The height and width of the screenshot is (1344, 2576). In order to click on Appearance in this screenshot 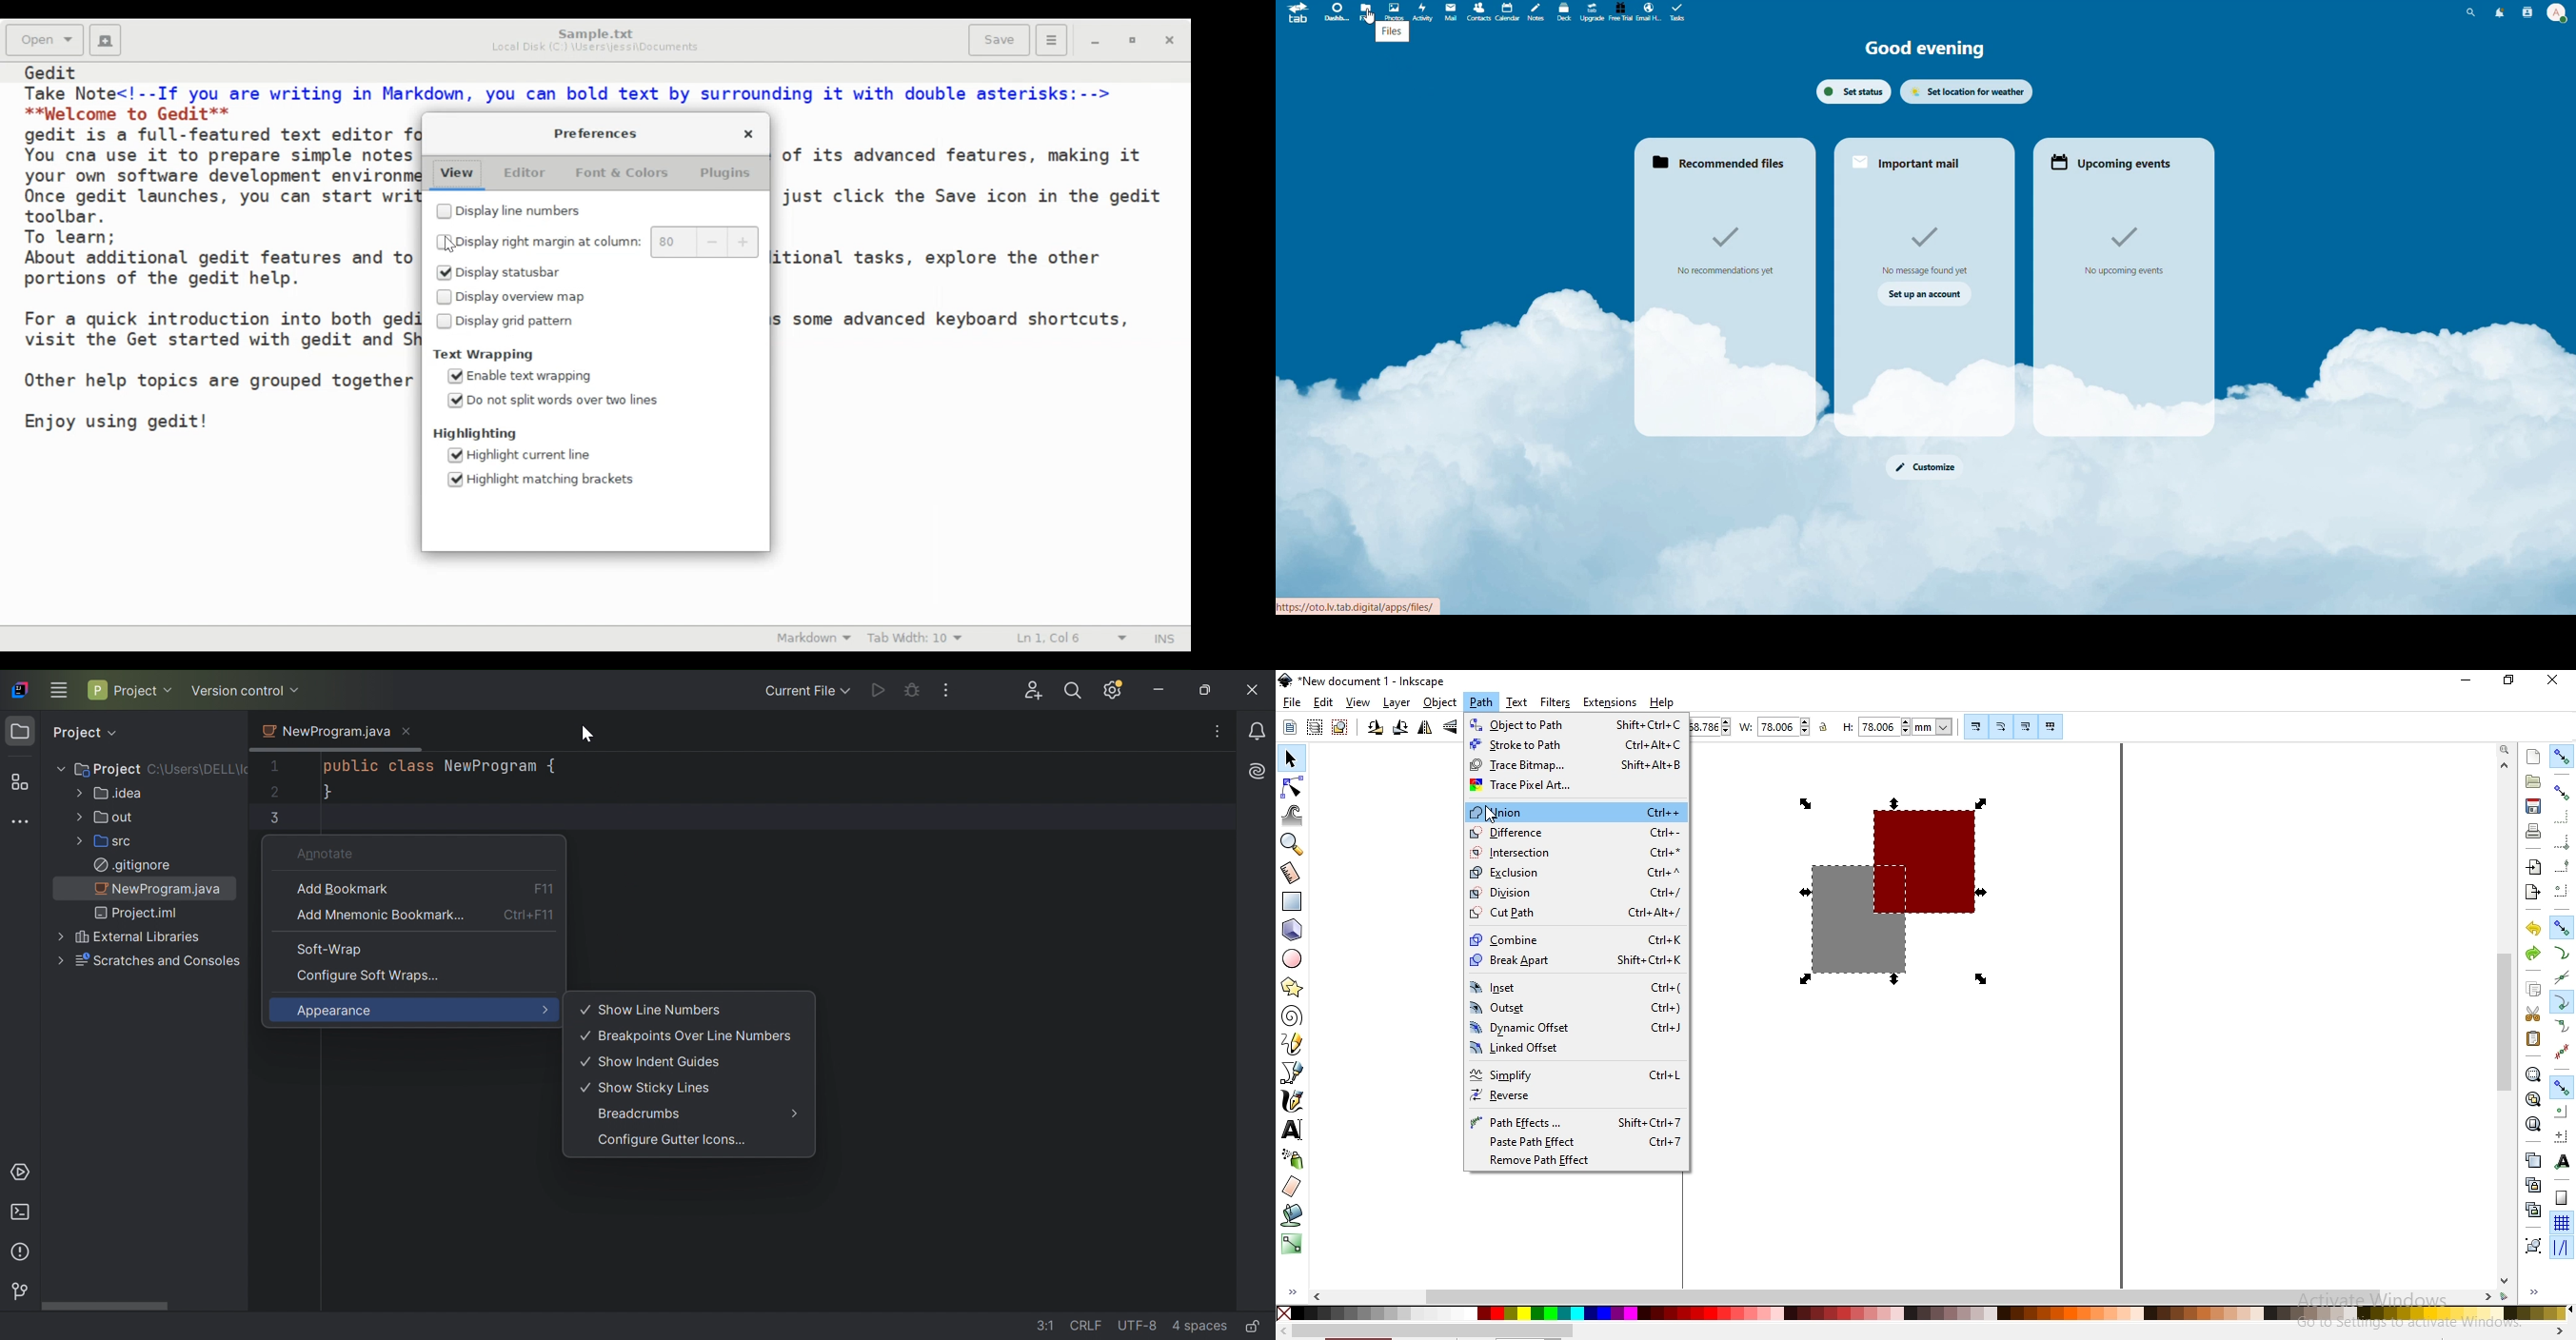, I will do `click(338, 1012)`.